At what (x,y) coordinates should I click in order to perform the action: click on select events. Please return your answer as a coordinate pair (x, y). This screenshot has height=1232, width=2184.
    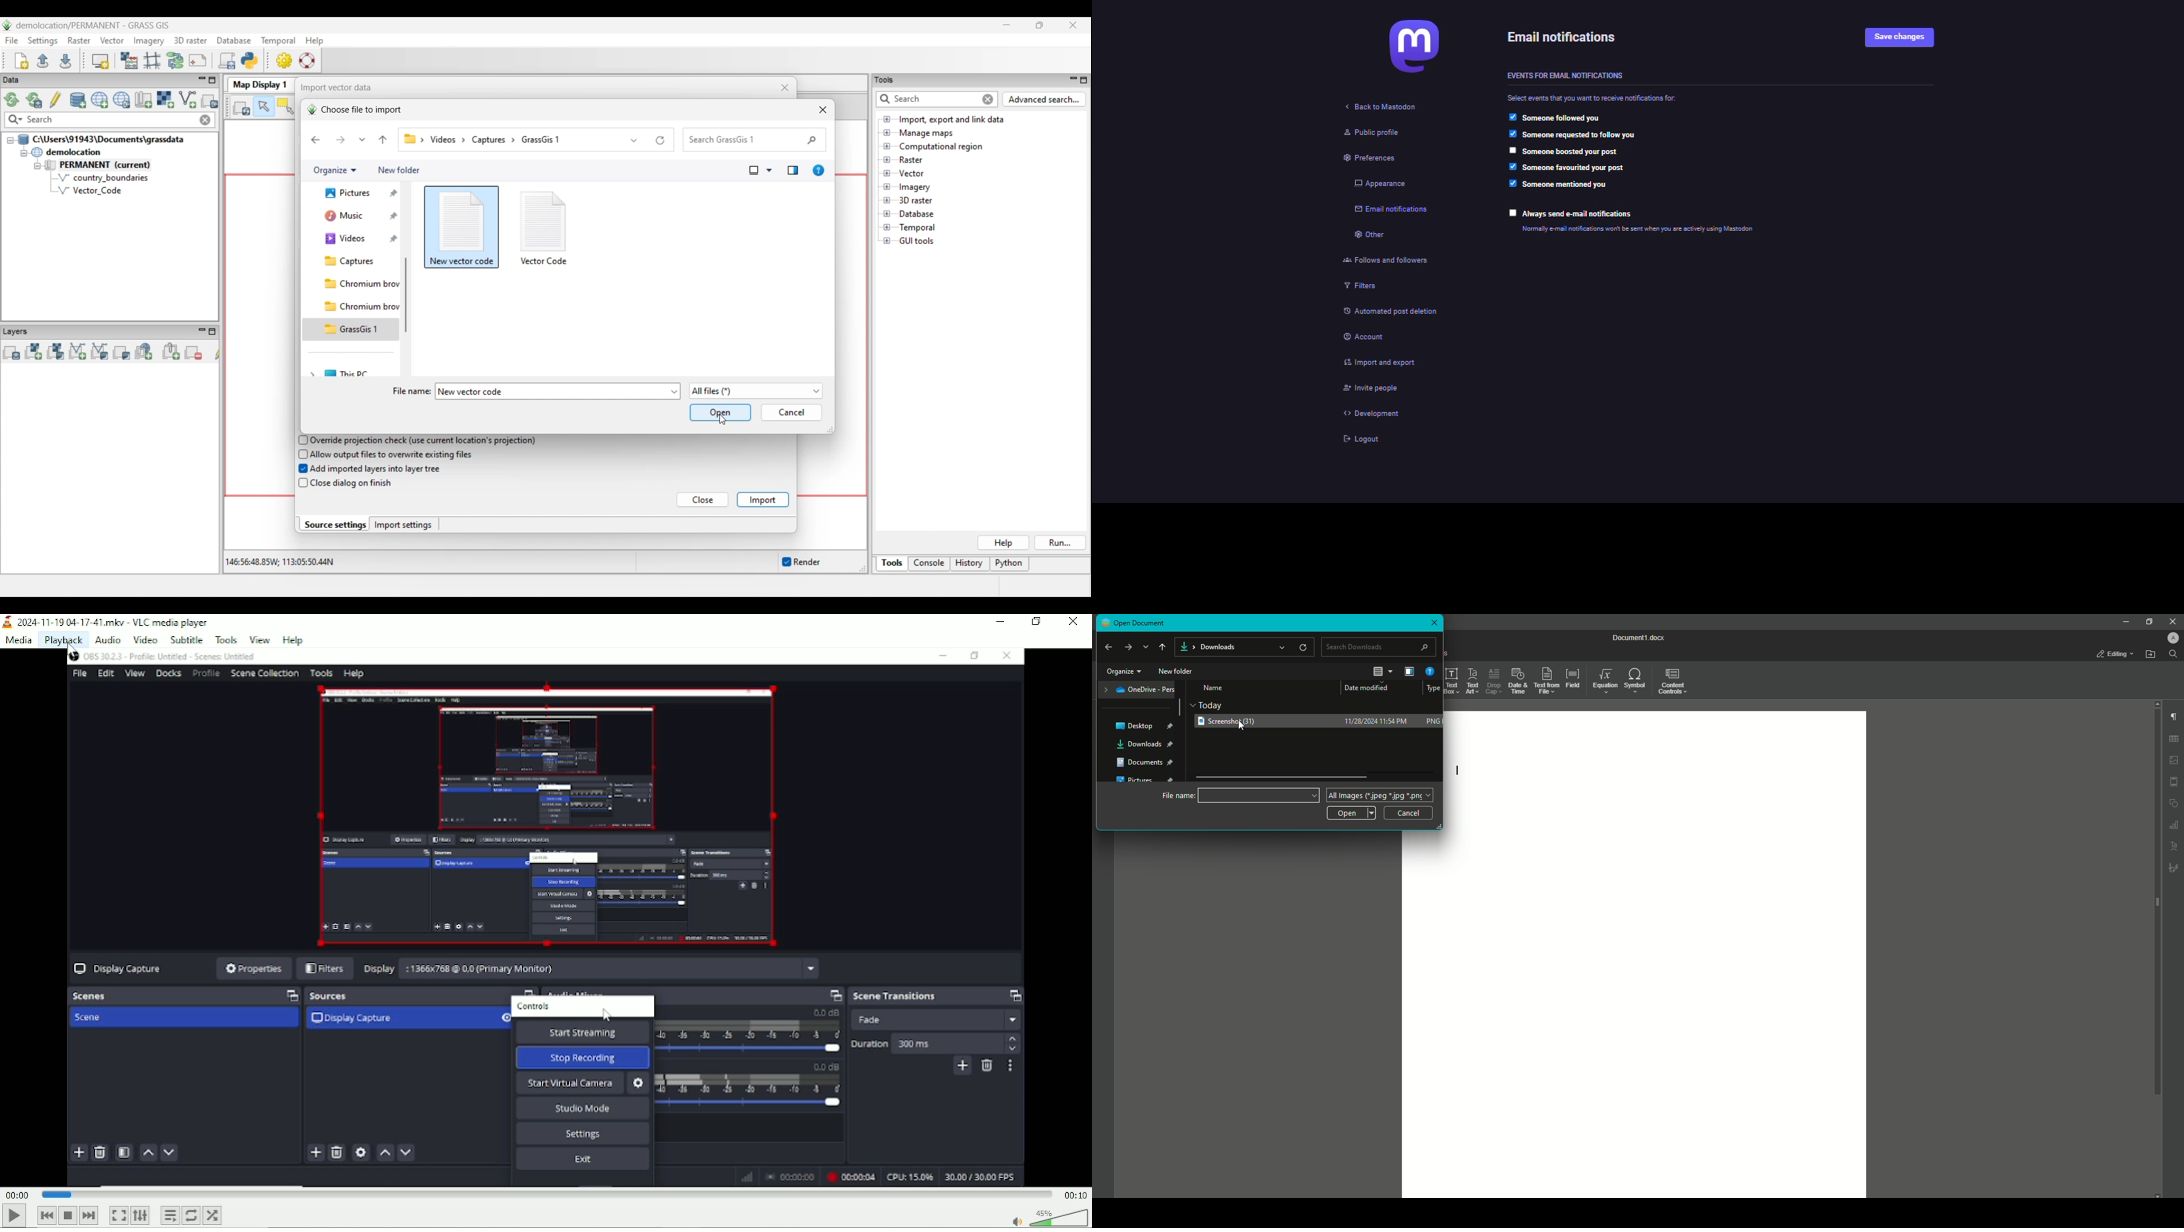
    Looking at the image, I should click on (1595, 98).